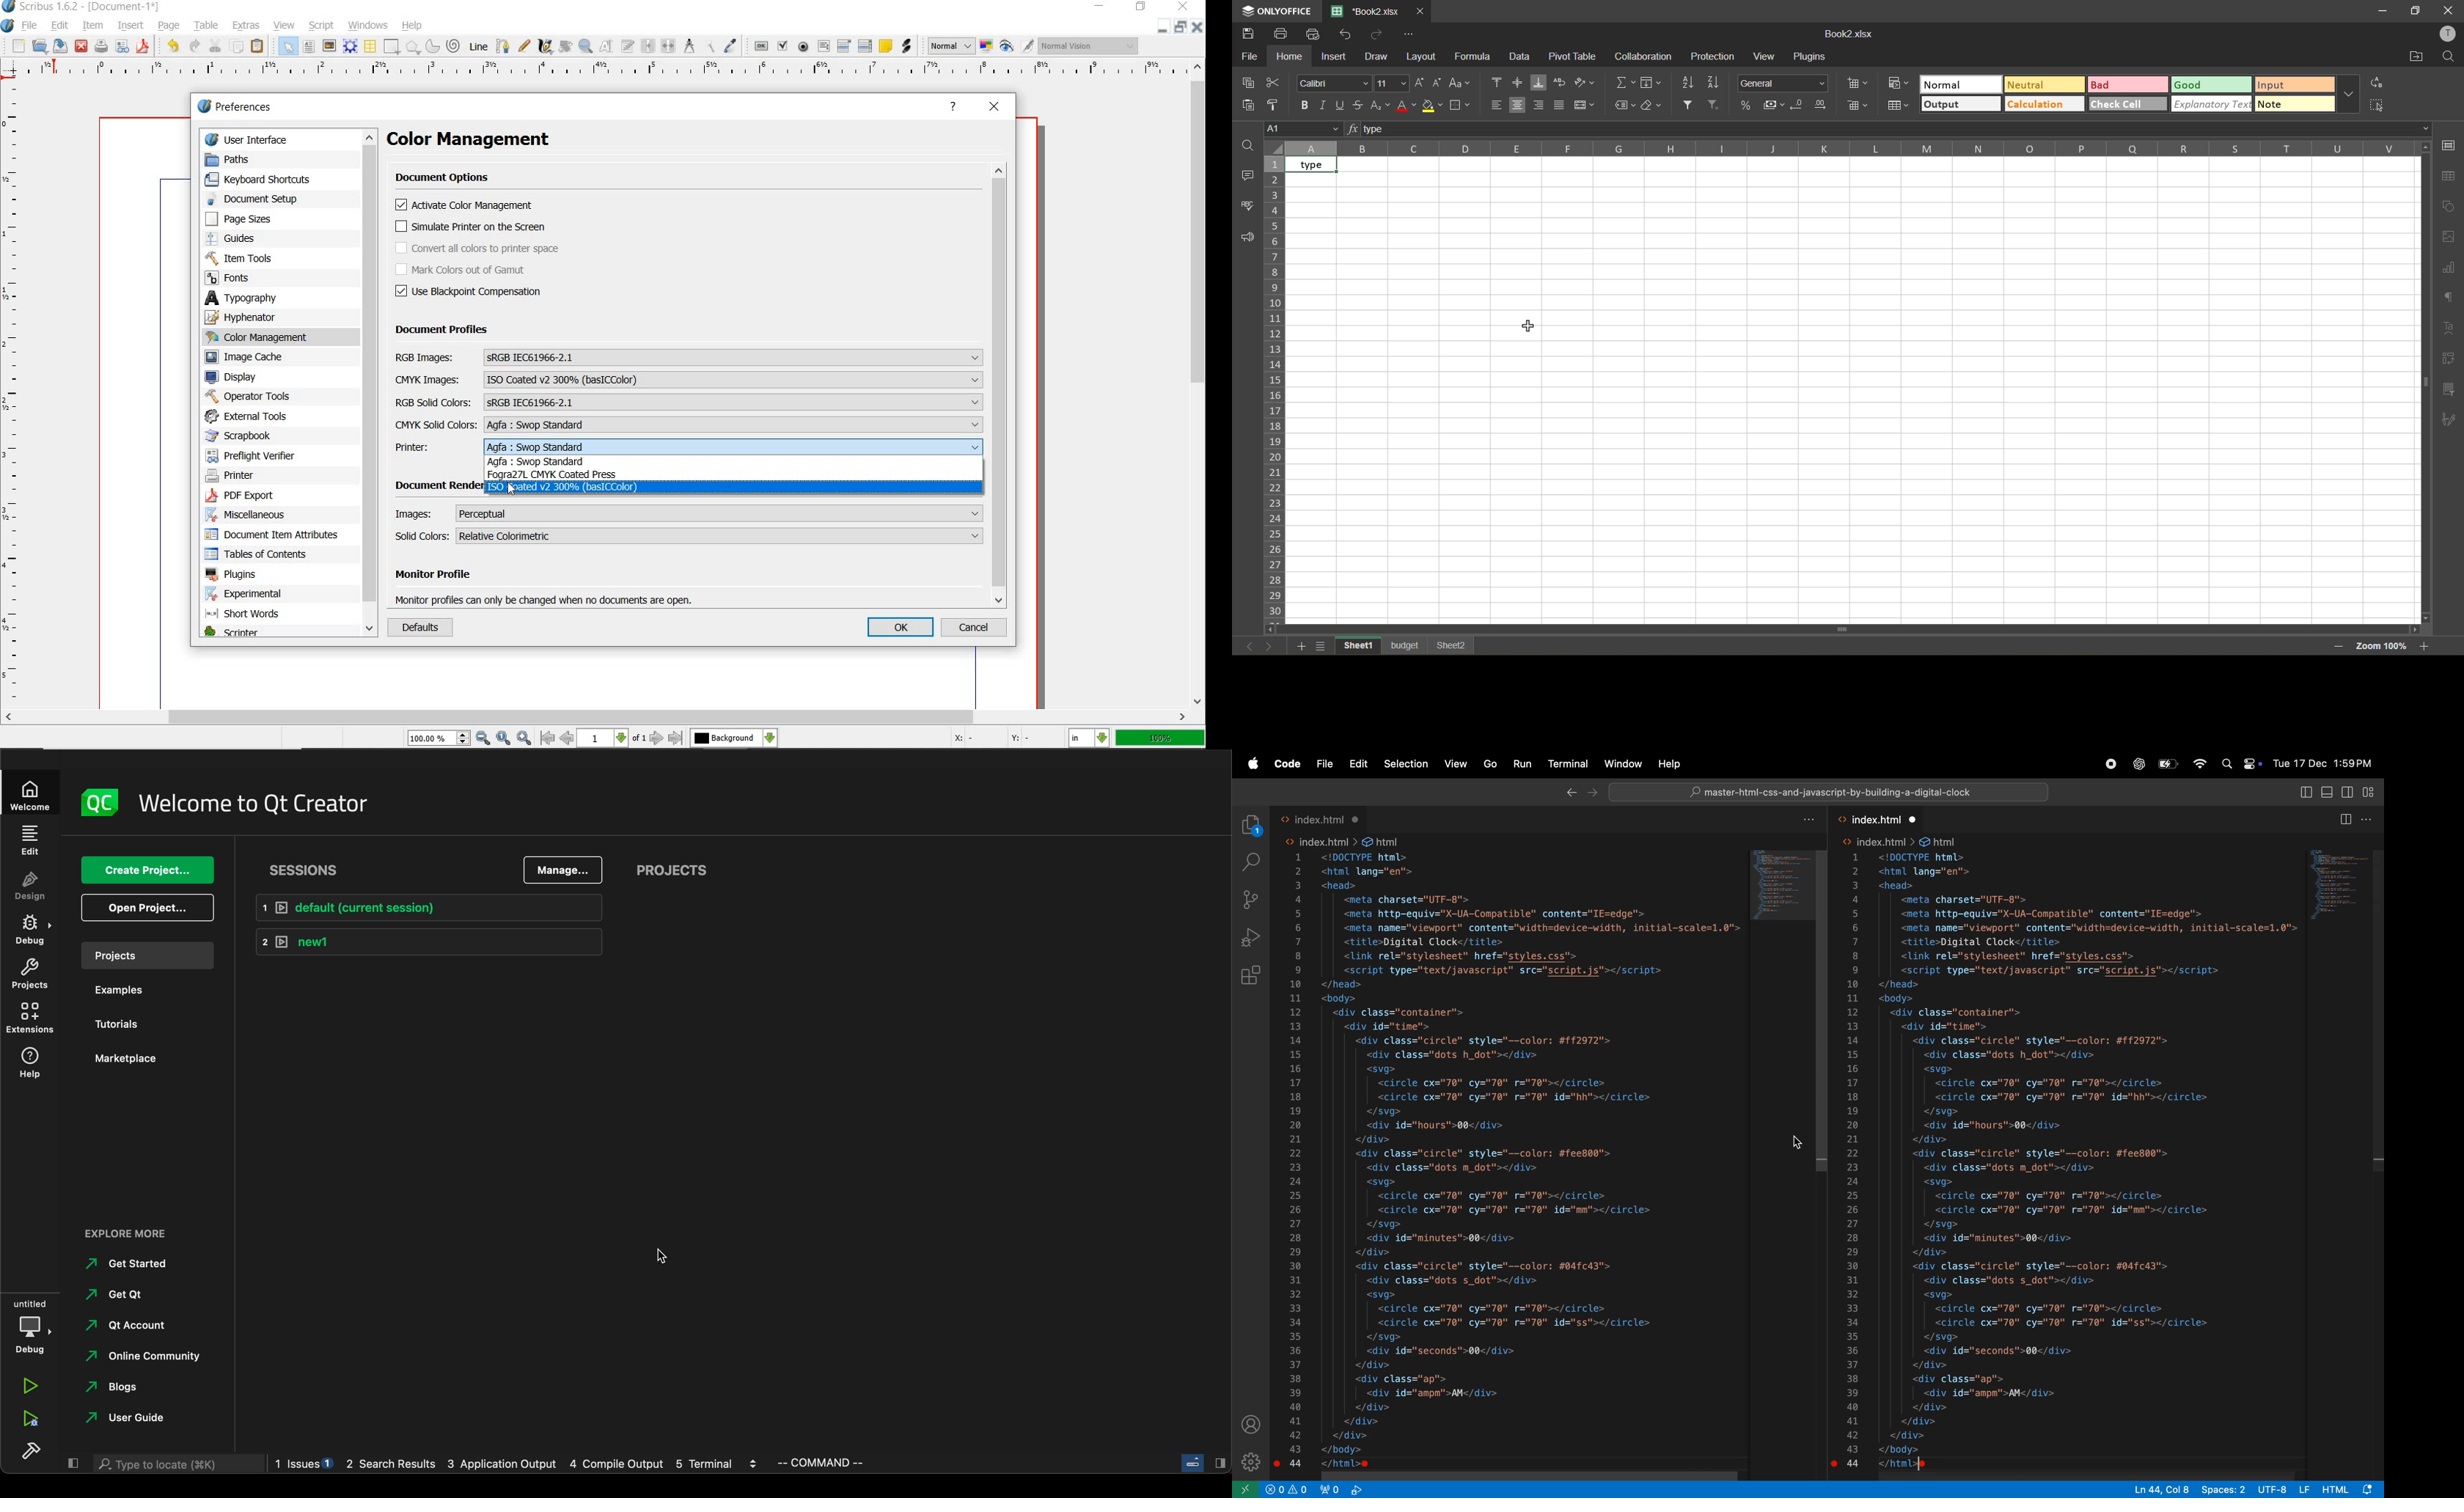 The height and width of the screenshot is (1512, 2464). What do you see at coordinates (1357, 763) in the screenshot?
I see `edit` at bounding box center [1357, 763].